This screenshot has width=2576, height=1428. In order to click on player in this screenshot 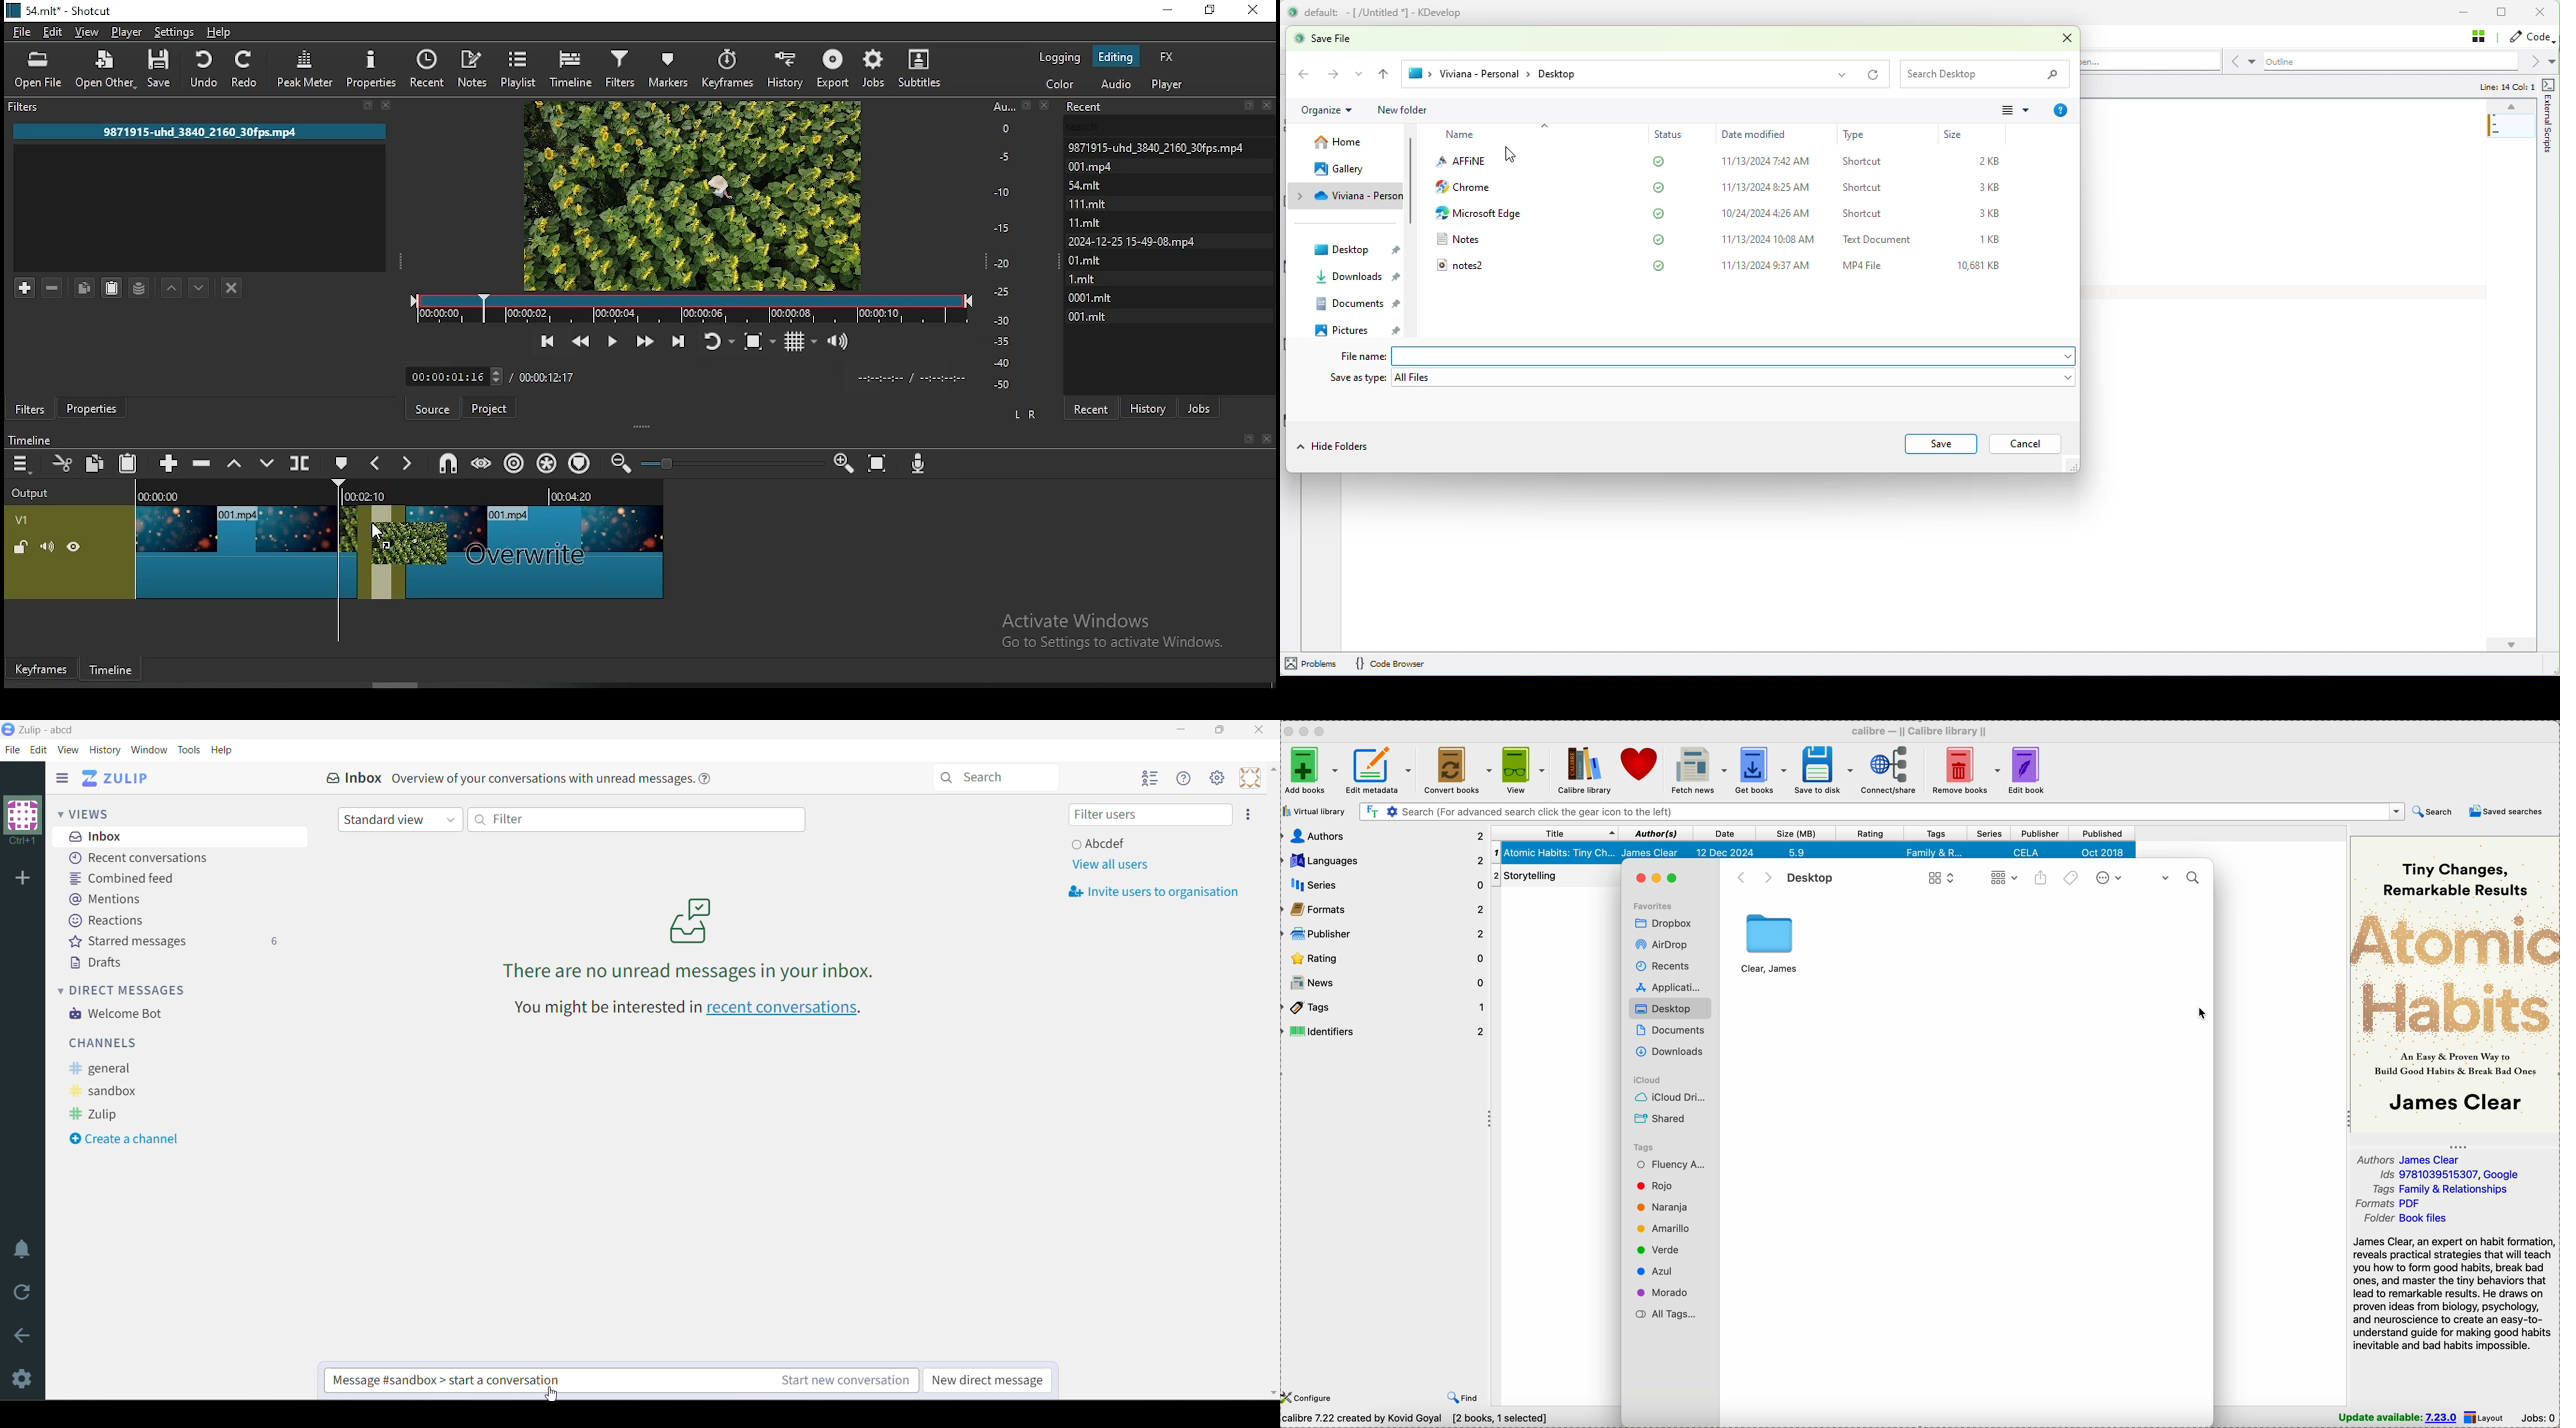, I will do `click(1169, 86)`.